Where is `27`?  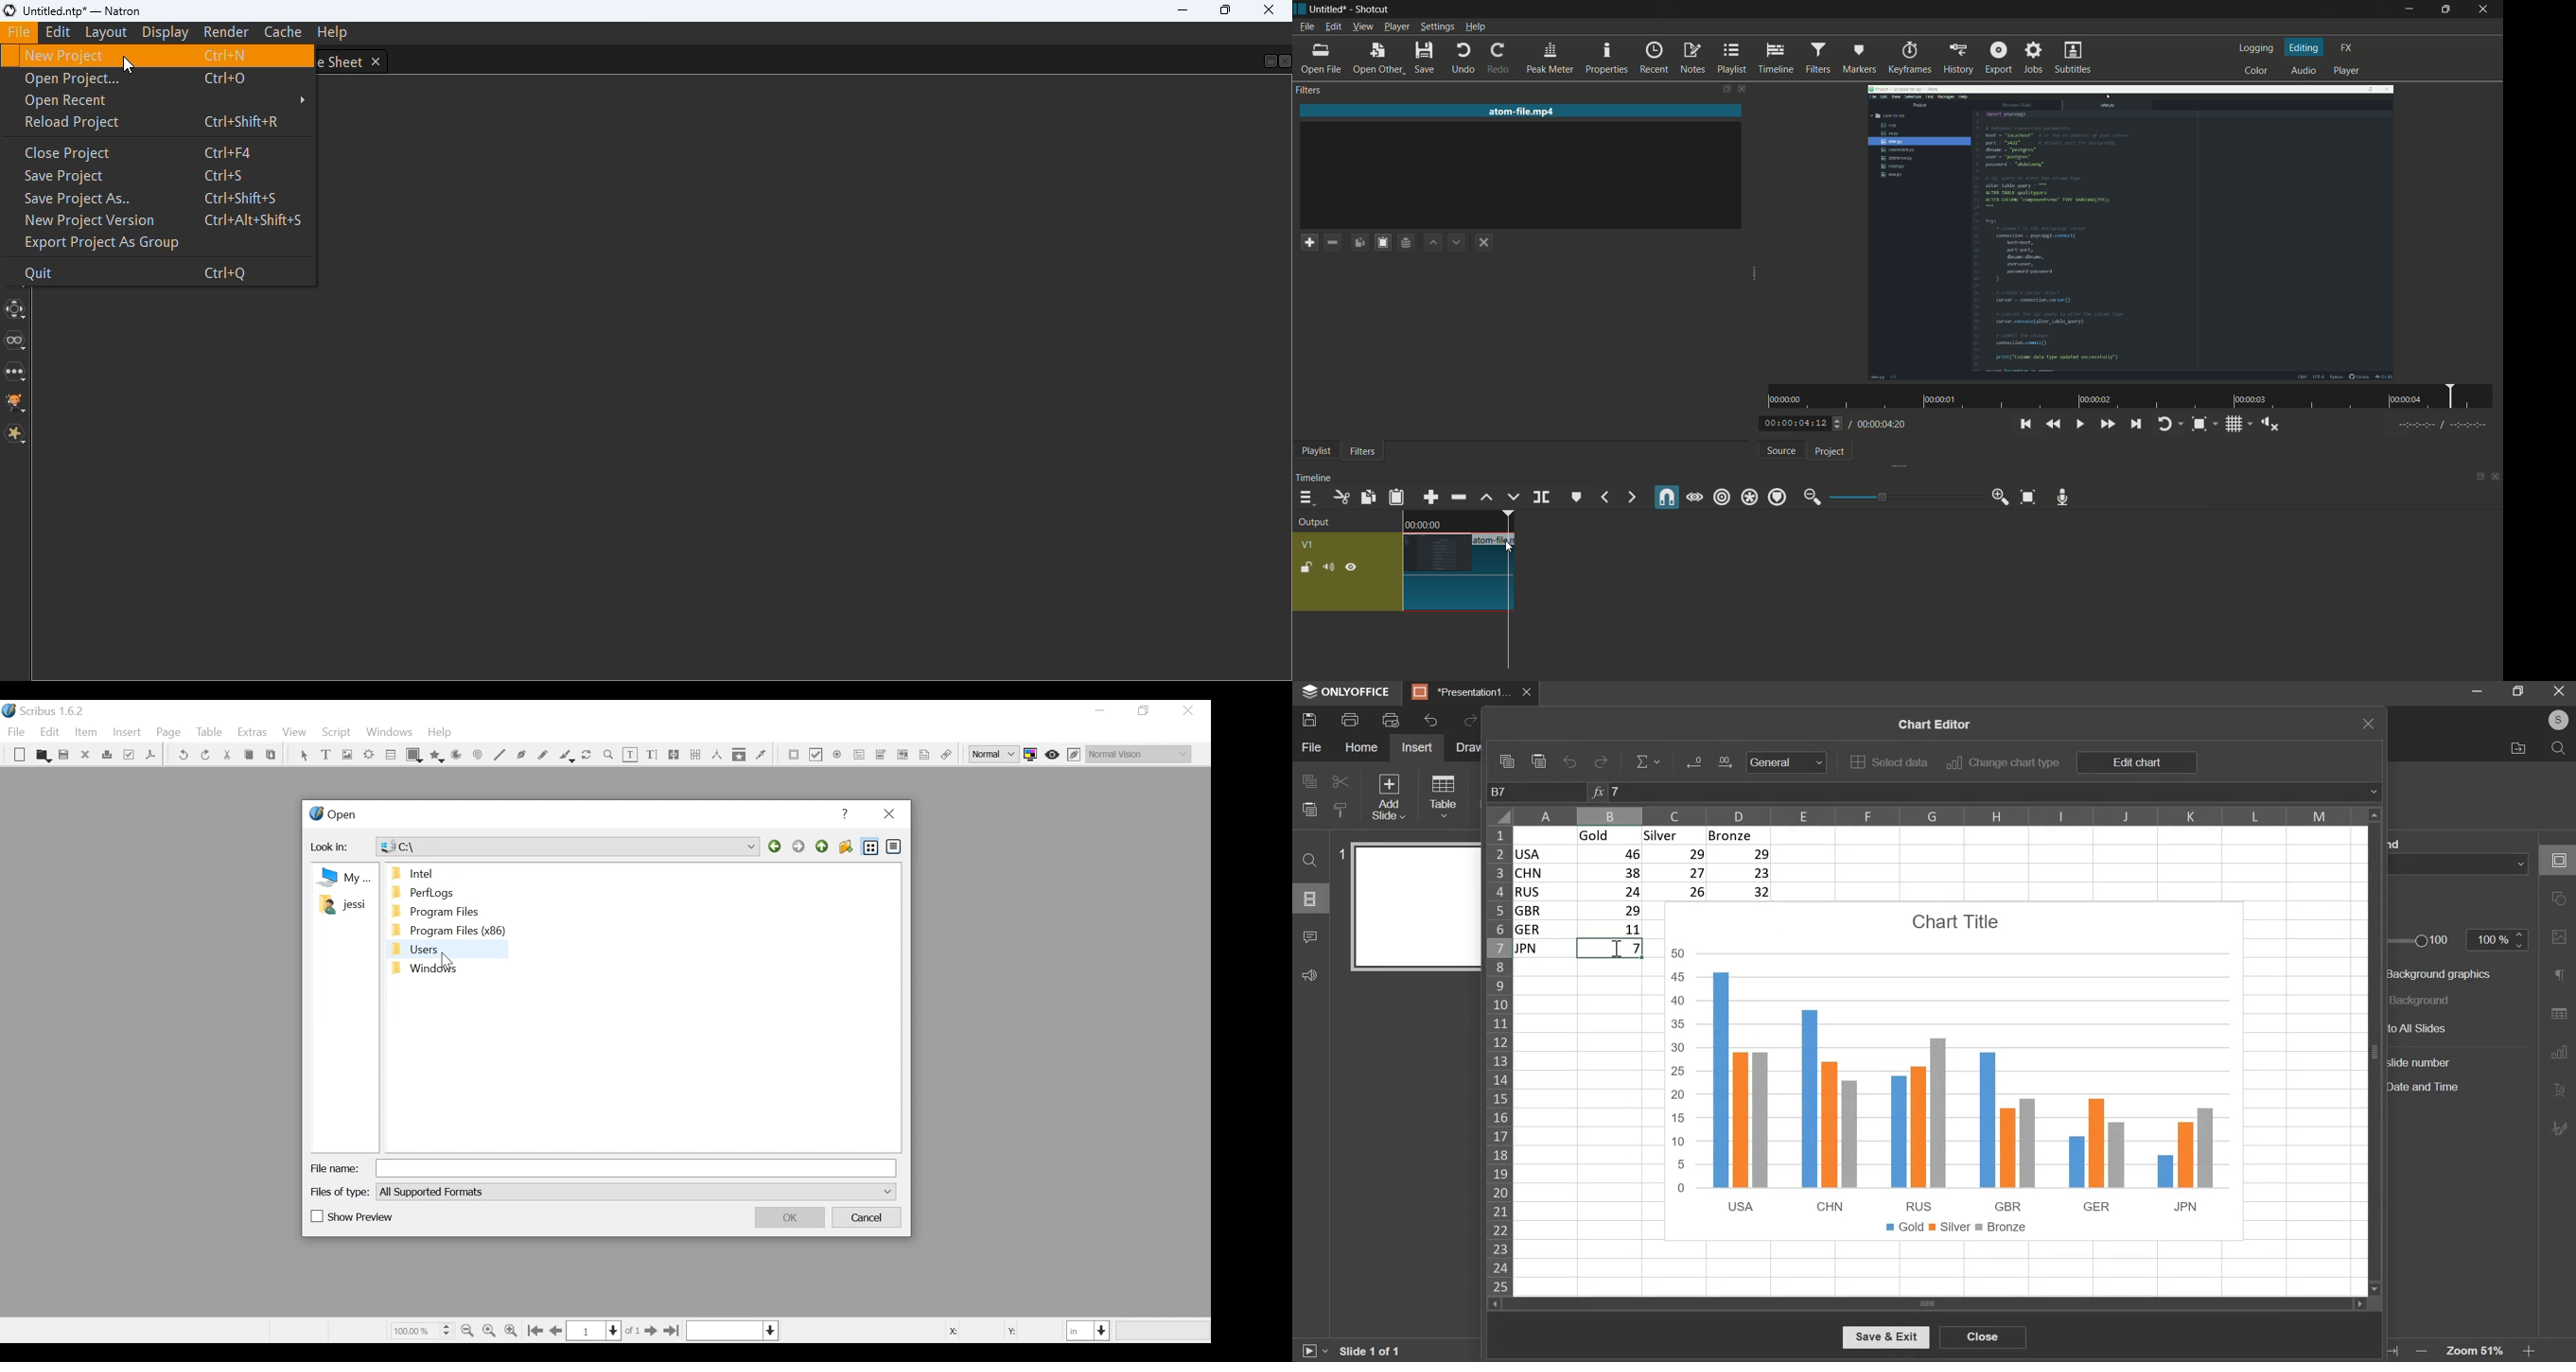
27 is located at coordinates (1677, 873).